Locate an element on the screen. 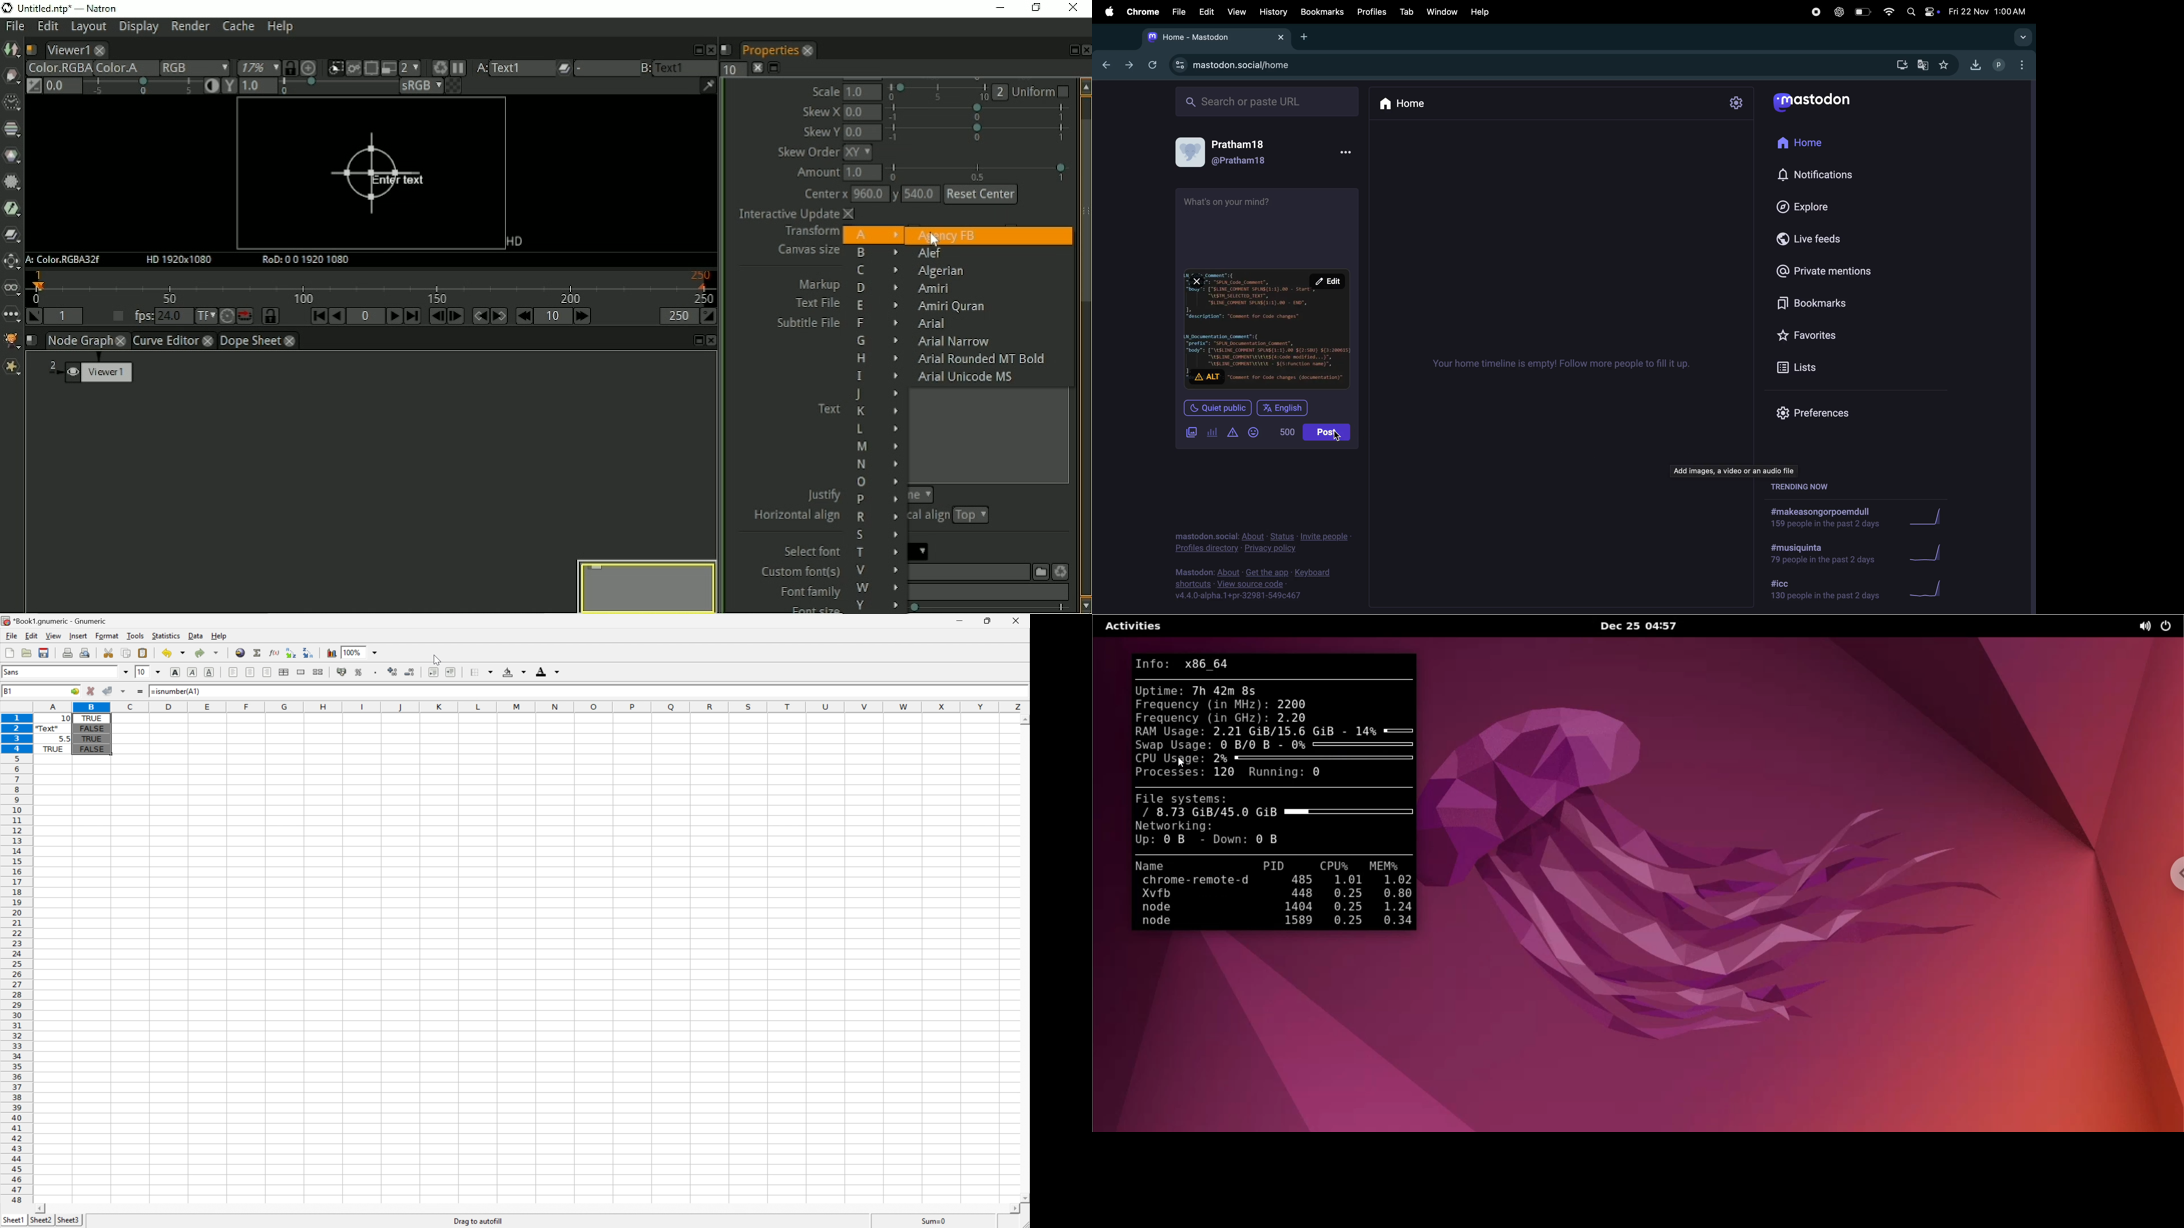 Image resolution: width=2184 pixels, height=1232 pixels. Align Left is located at coordinates (233, 671).